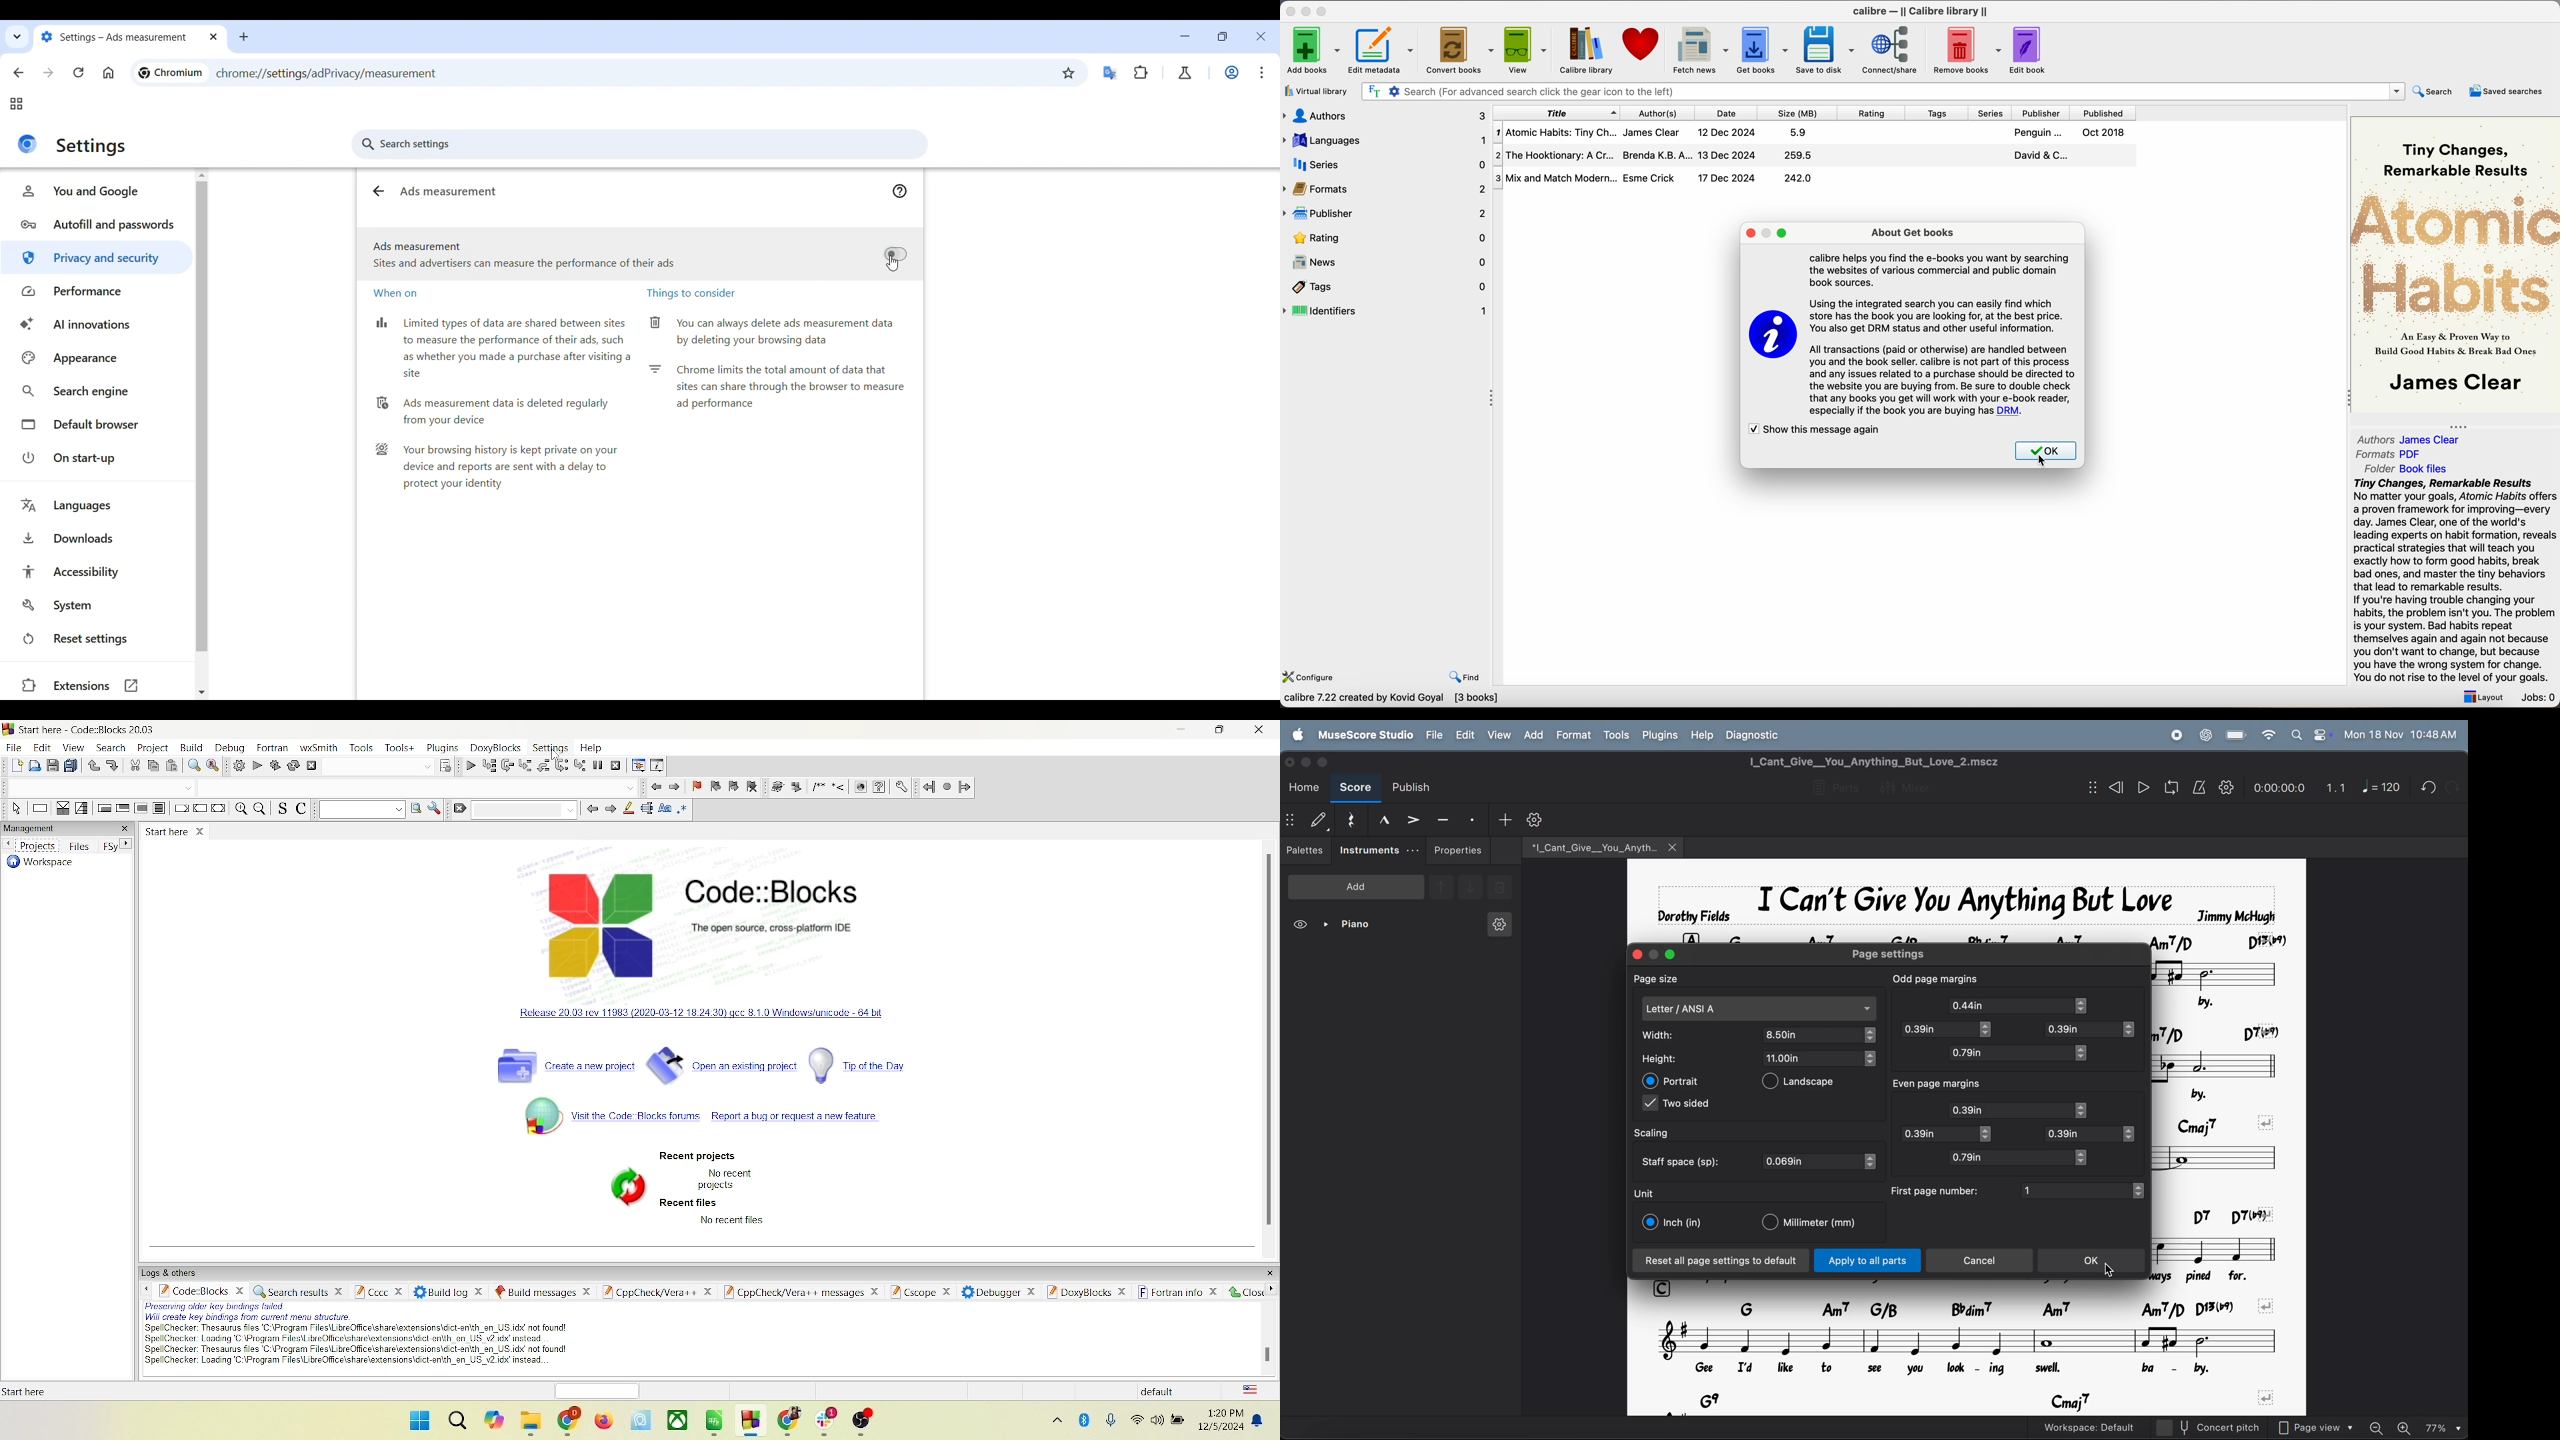 The height and width of the screenshot is (1456, 2576). What do you see at coordinates (2296, 735) in the screenshot?
I see `search` at bounding box center [2296, 735].